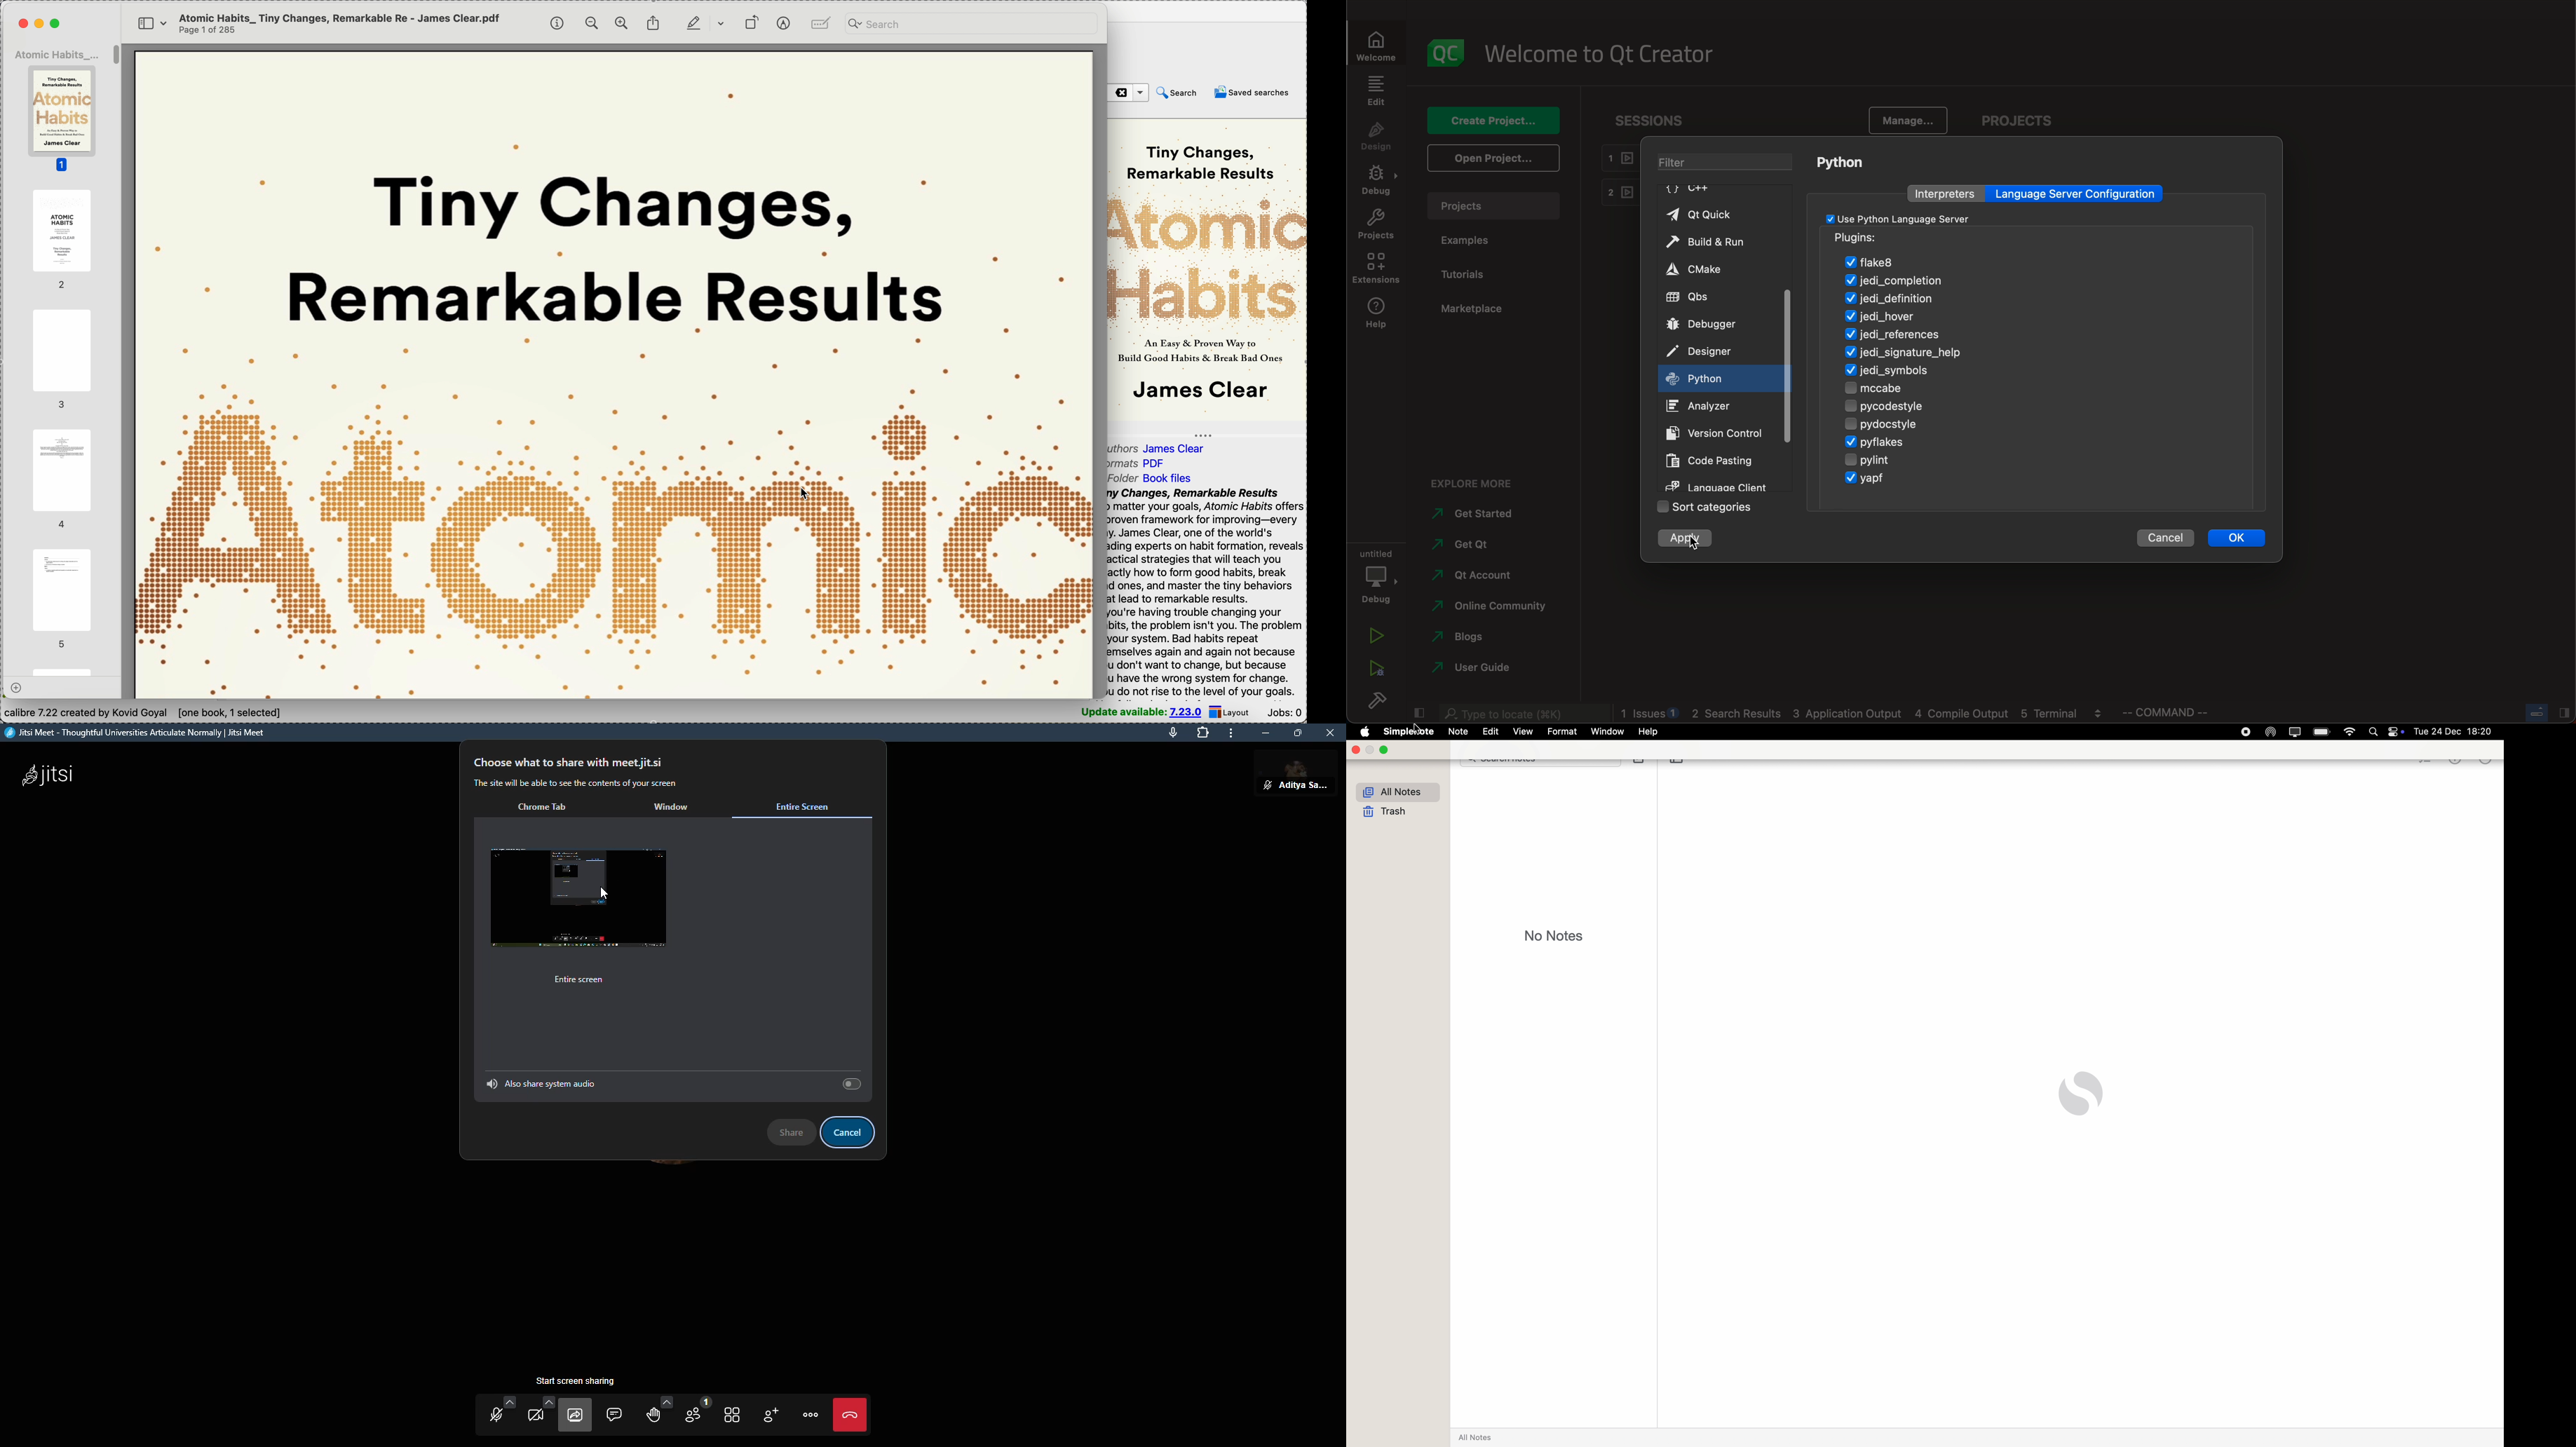  Describe the element at coordinates (1284, 712) in the screenshot. I see `Jobs: 0` at that location.